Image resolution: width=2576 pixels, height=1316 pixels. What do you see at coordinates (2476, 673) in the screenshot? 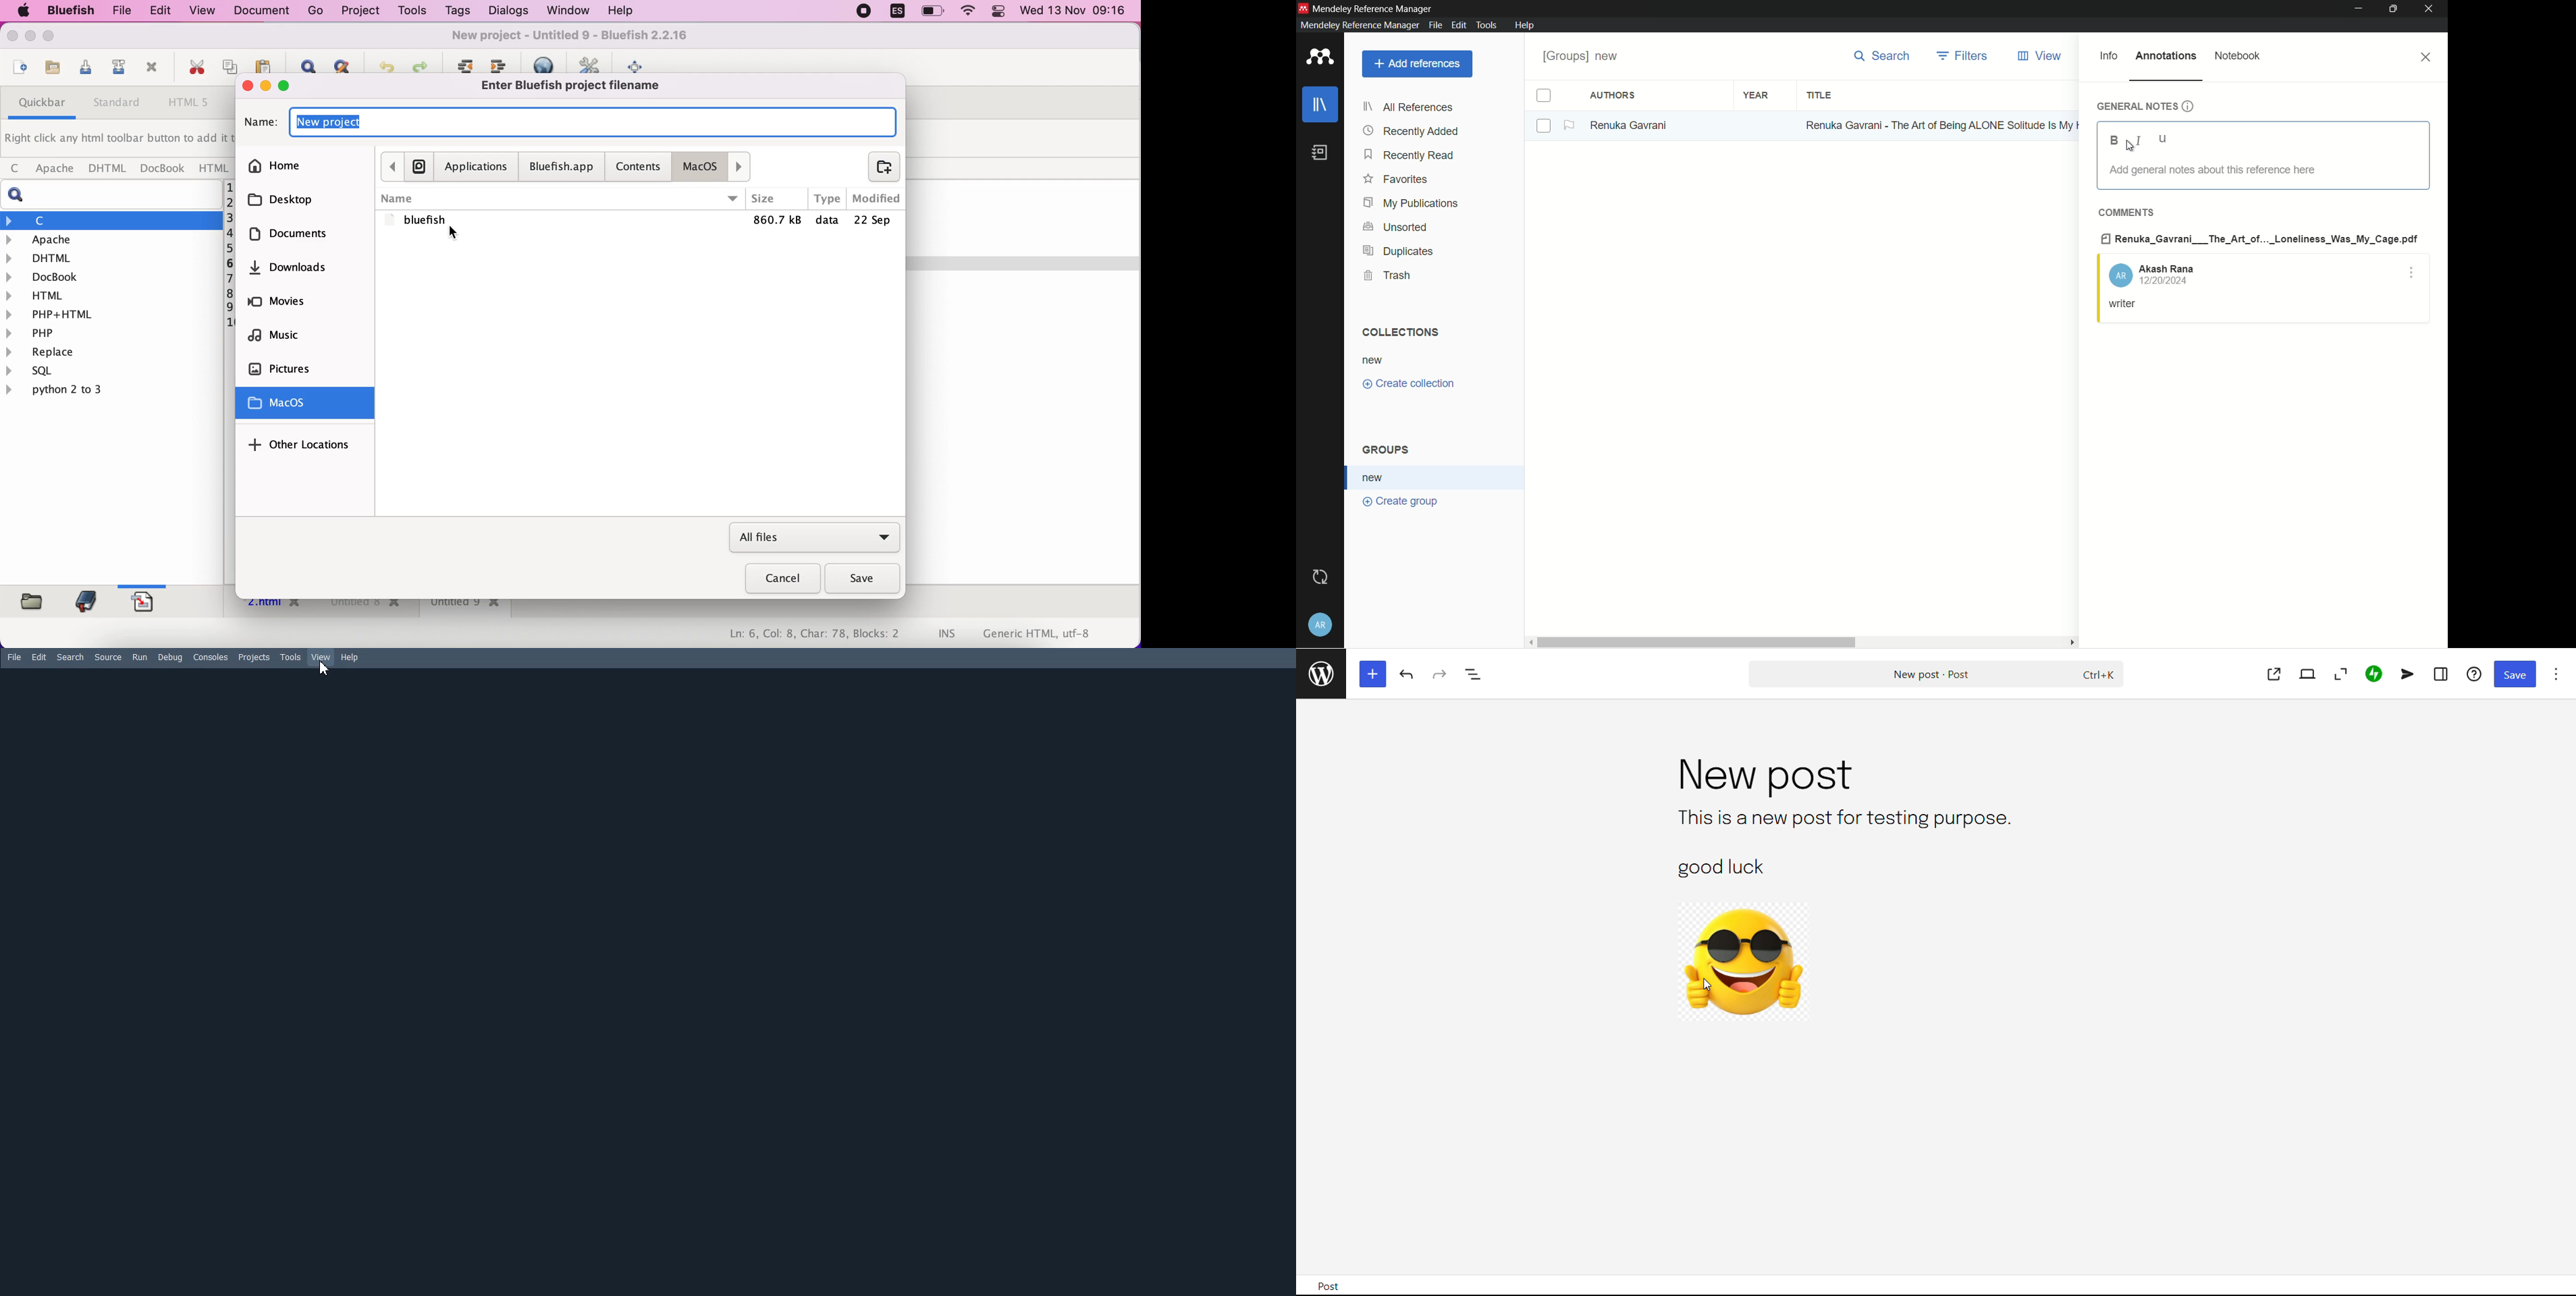
I see `help` at bounding box center [2476, 673].